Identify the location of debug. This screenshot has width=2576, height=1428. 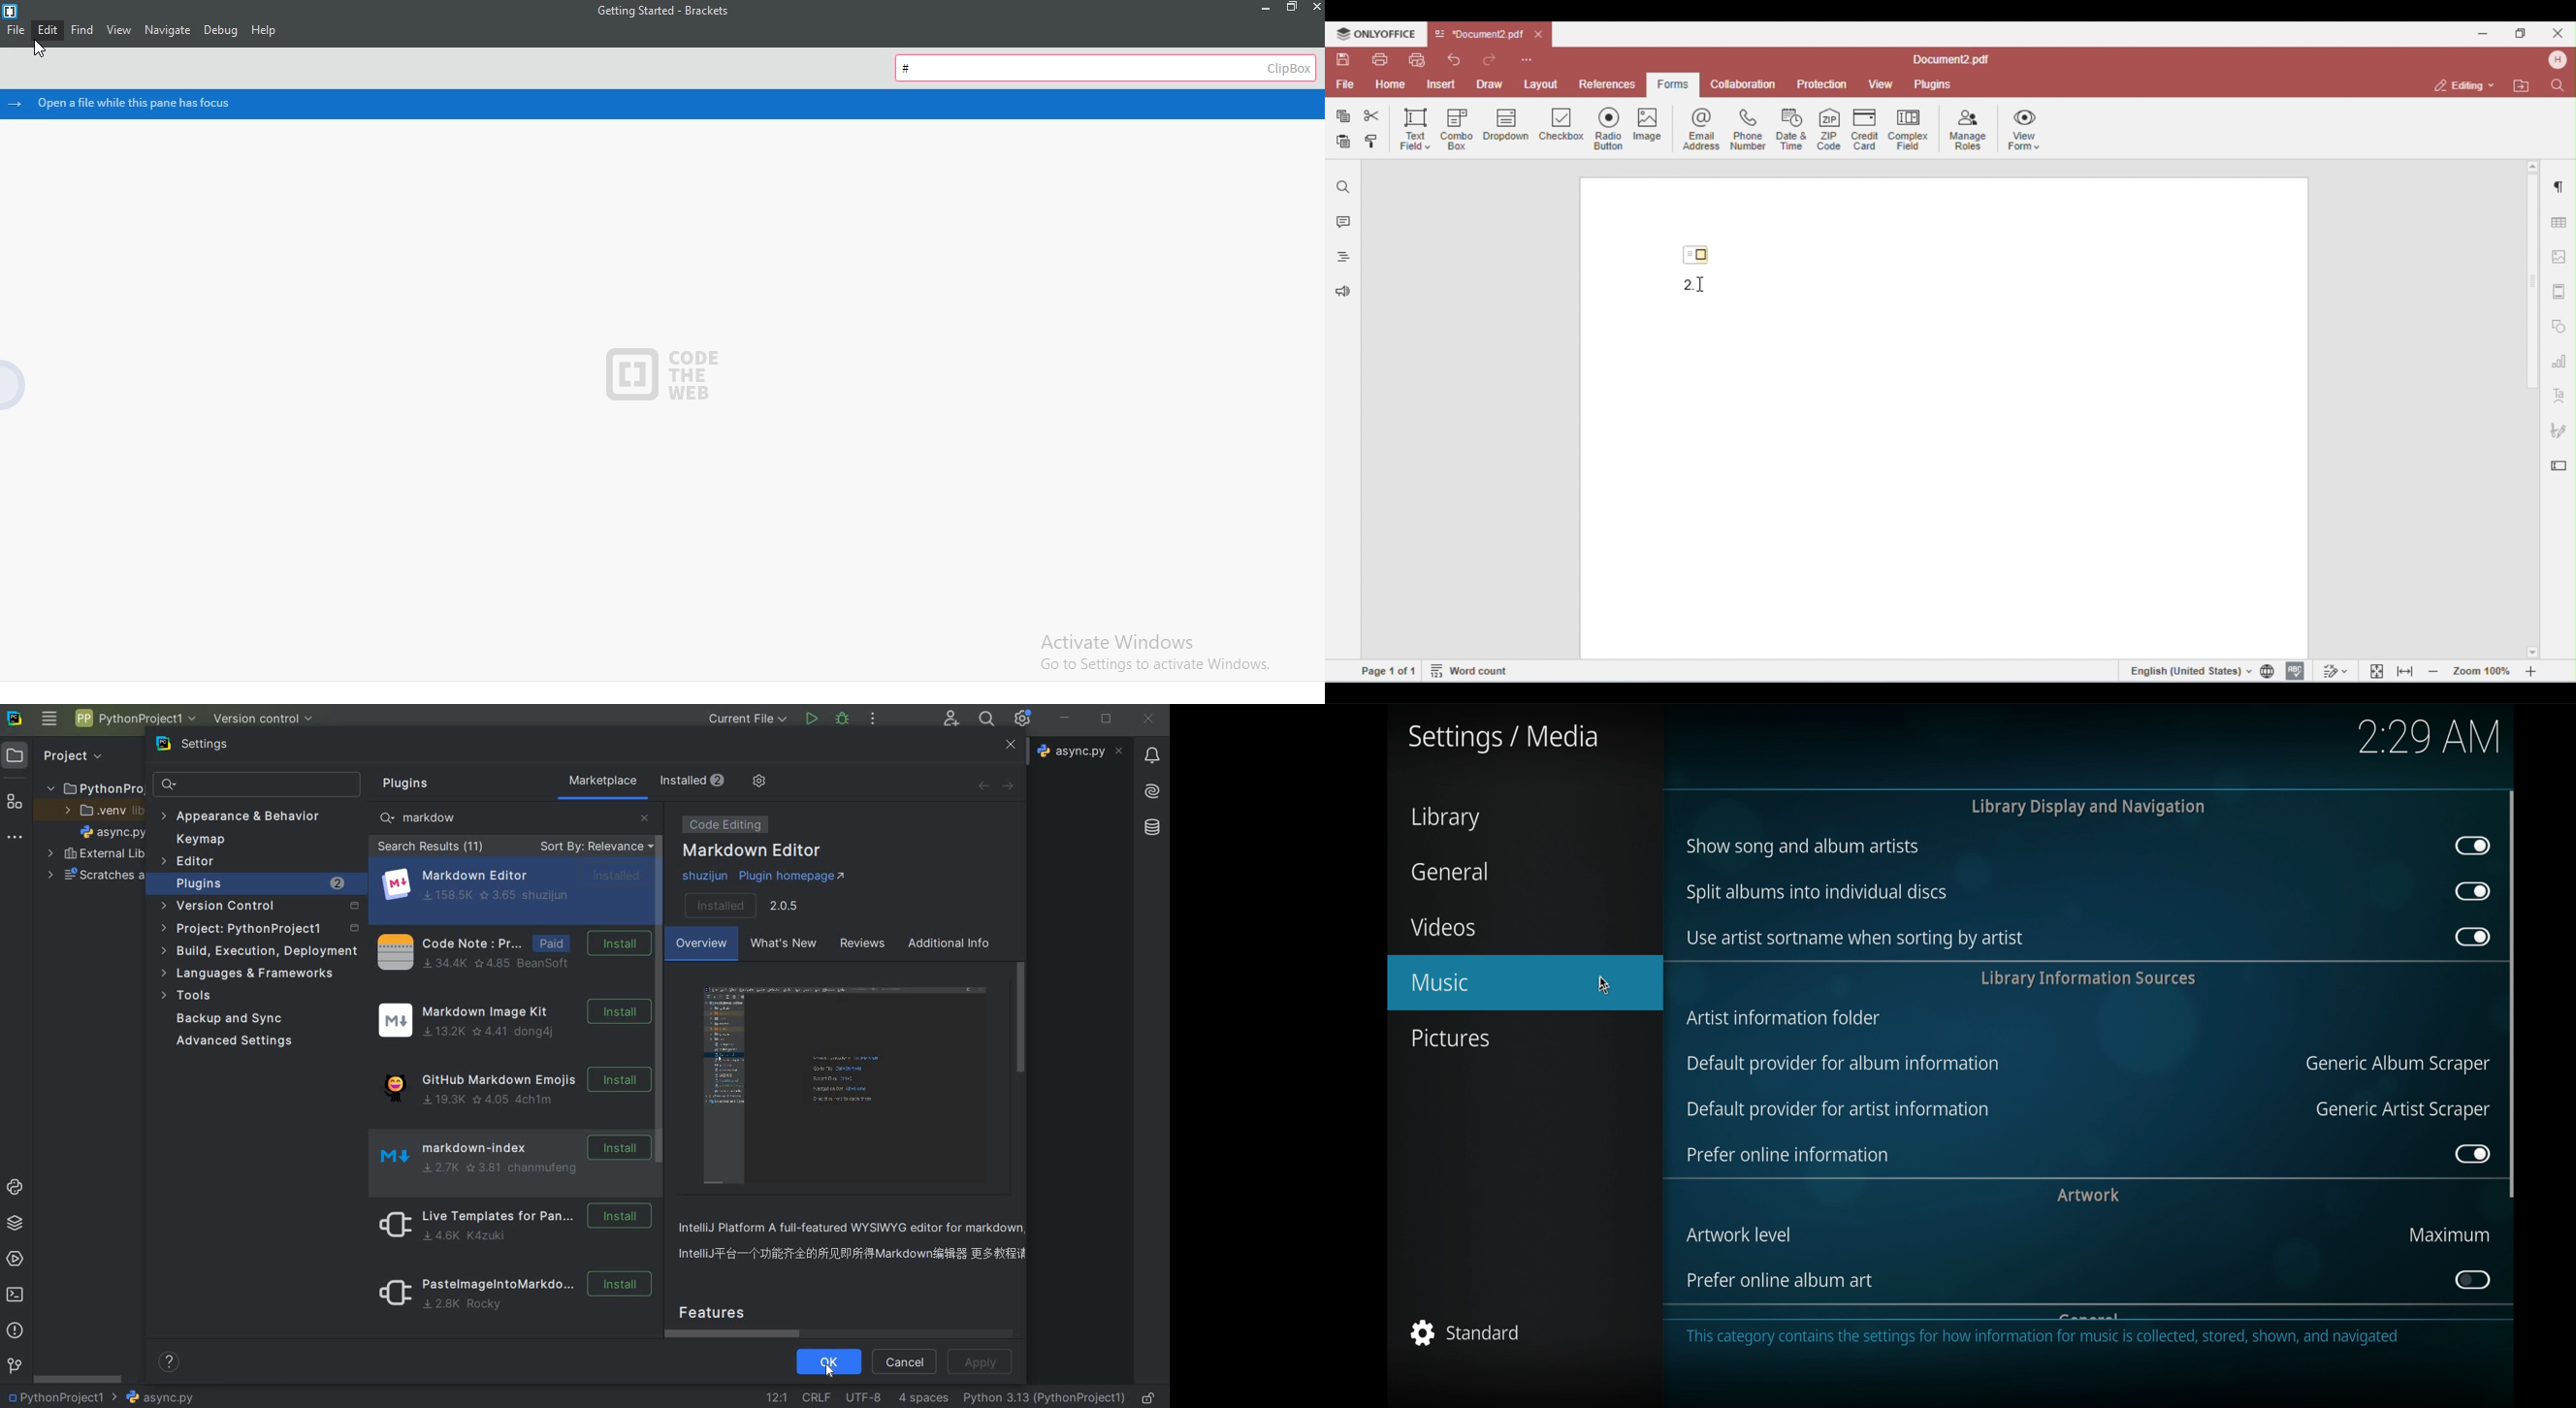
(844, 720).